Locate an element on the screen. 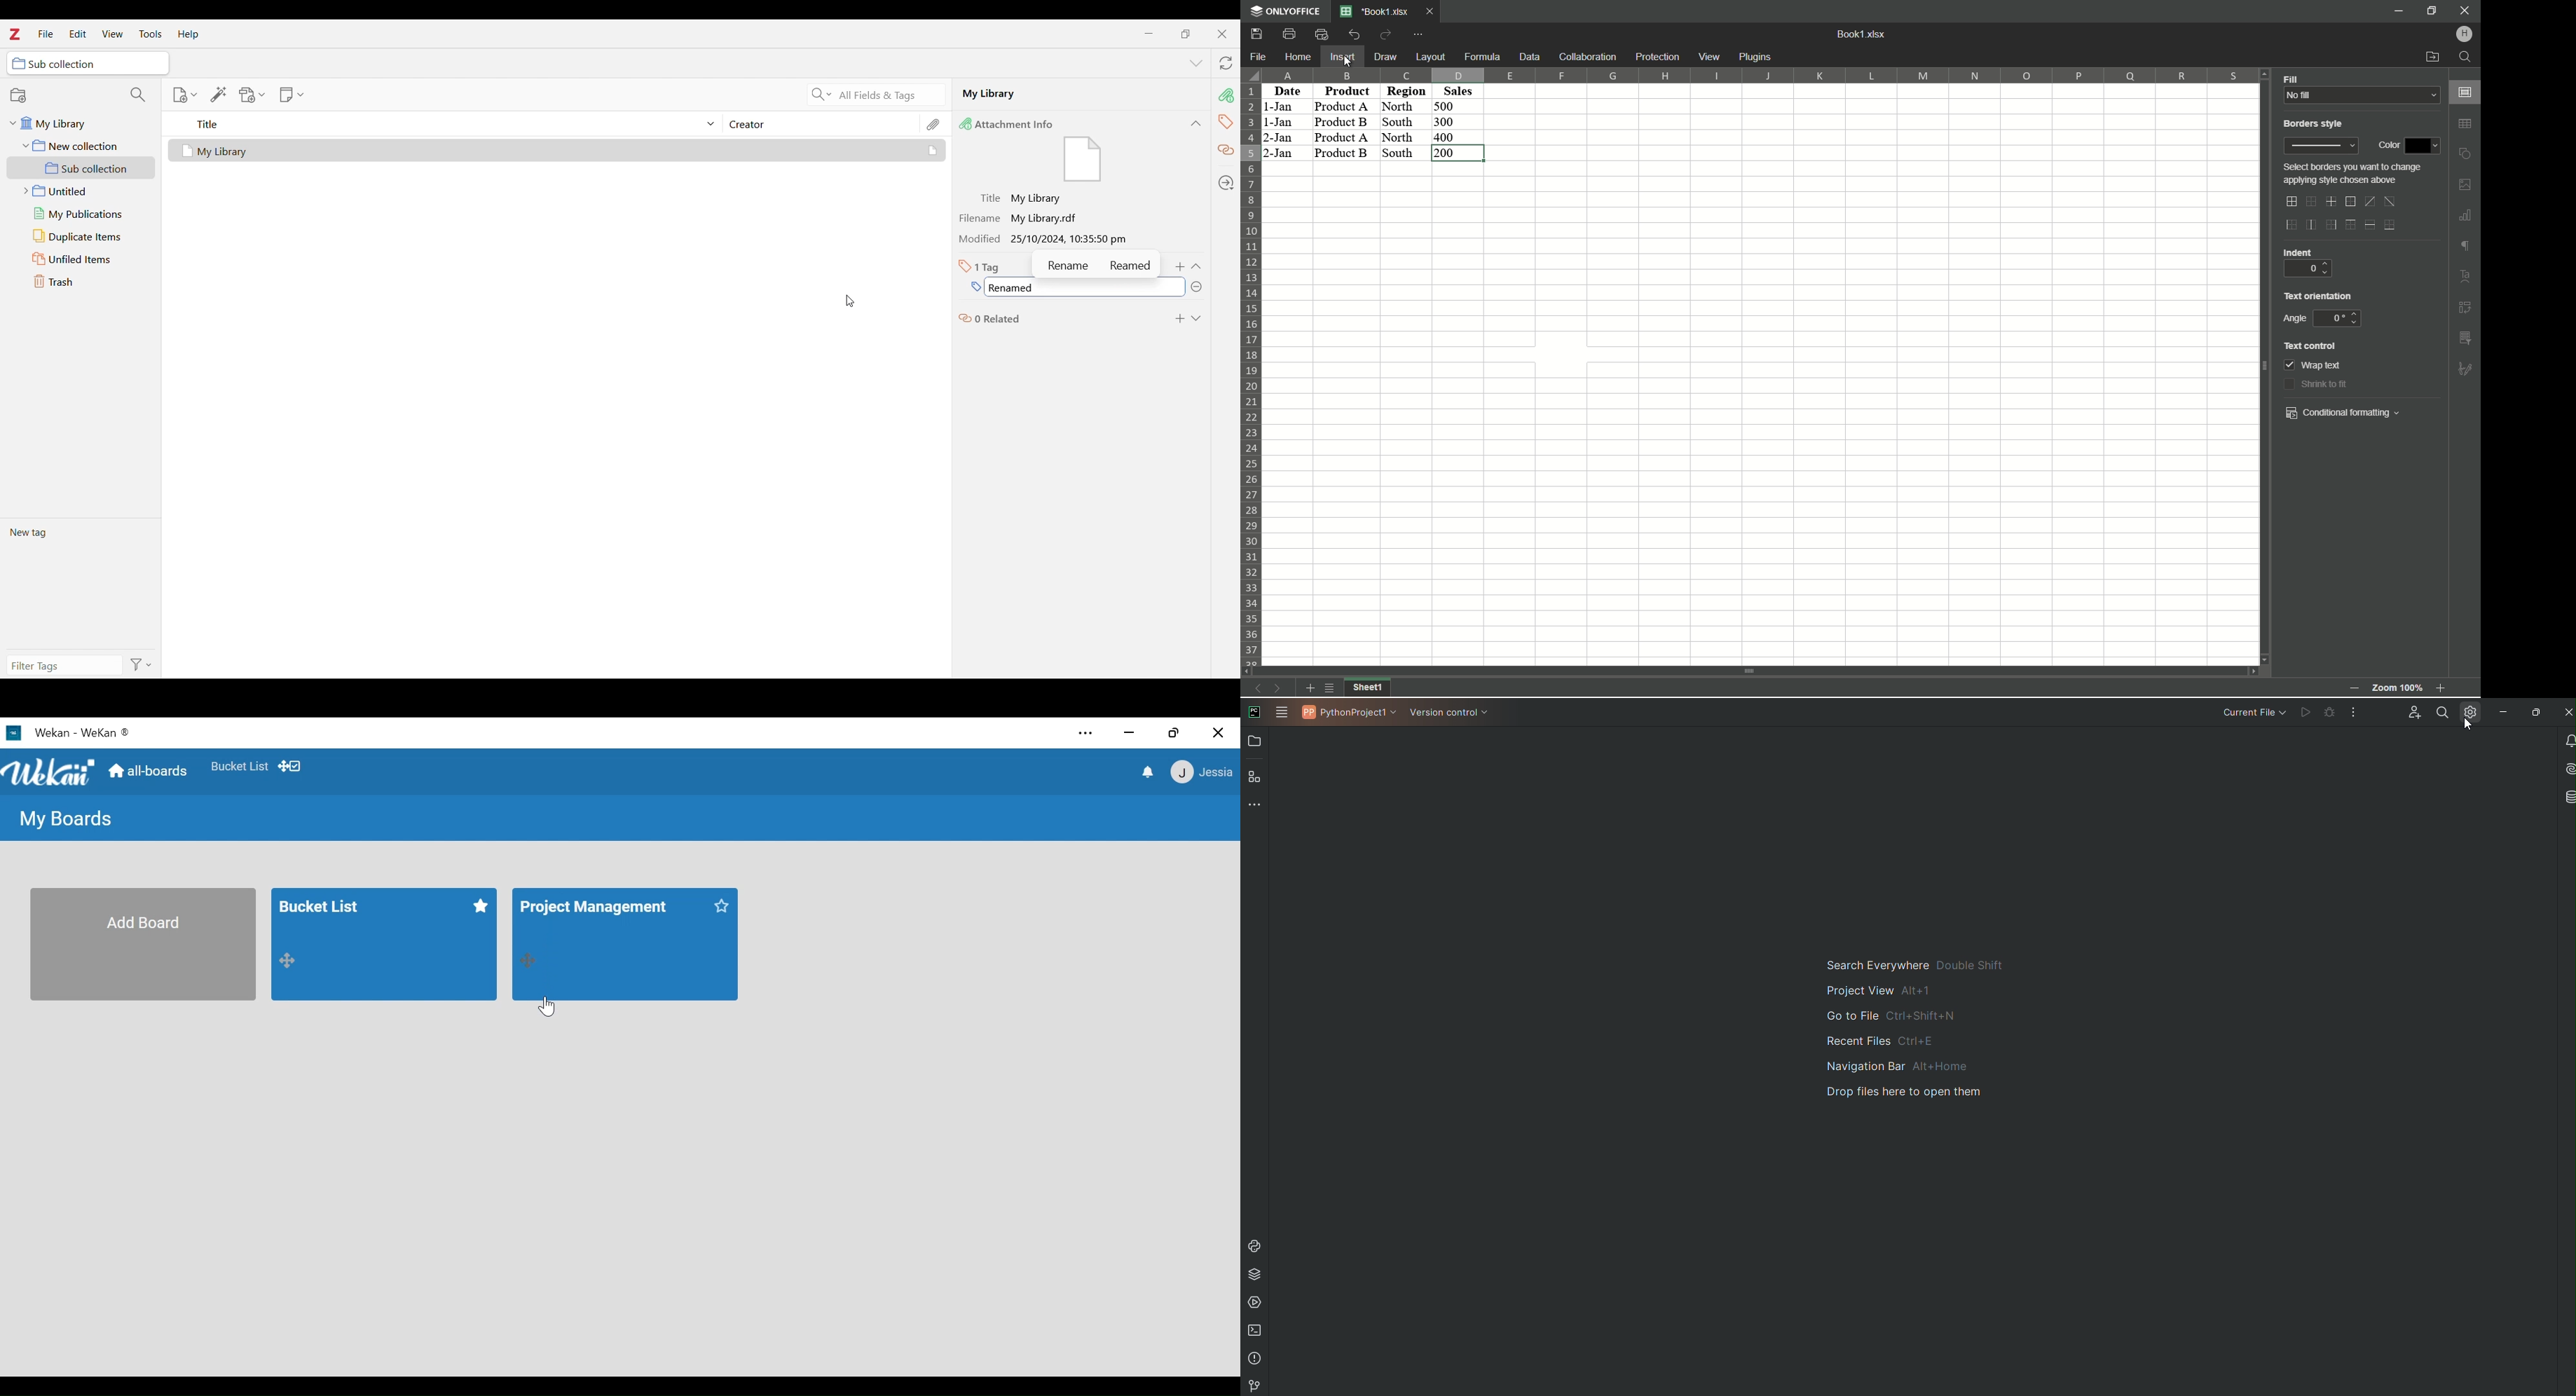 Image resolution: width=2576 pixels, height=1400 pixels. Sheet 2 is located at coordinates (1368, 688).